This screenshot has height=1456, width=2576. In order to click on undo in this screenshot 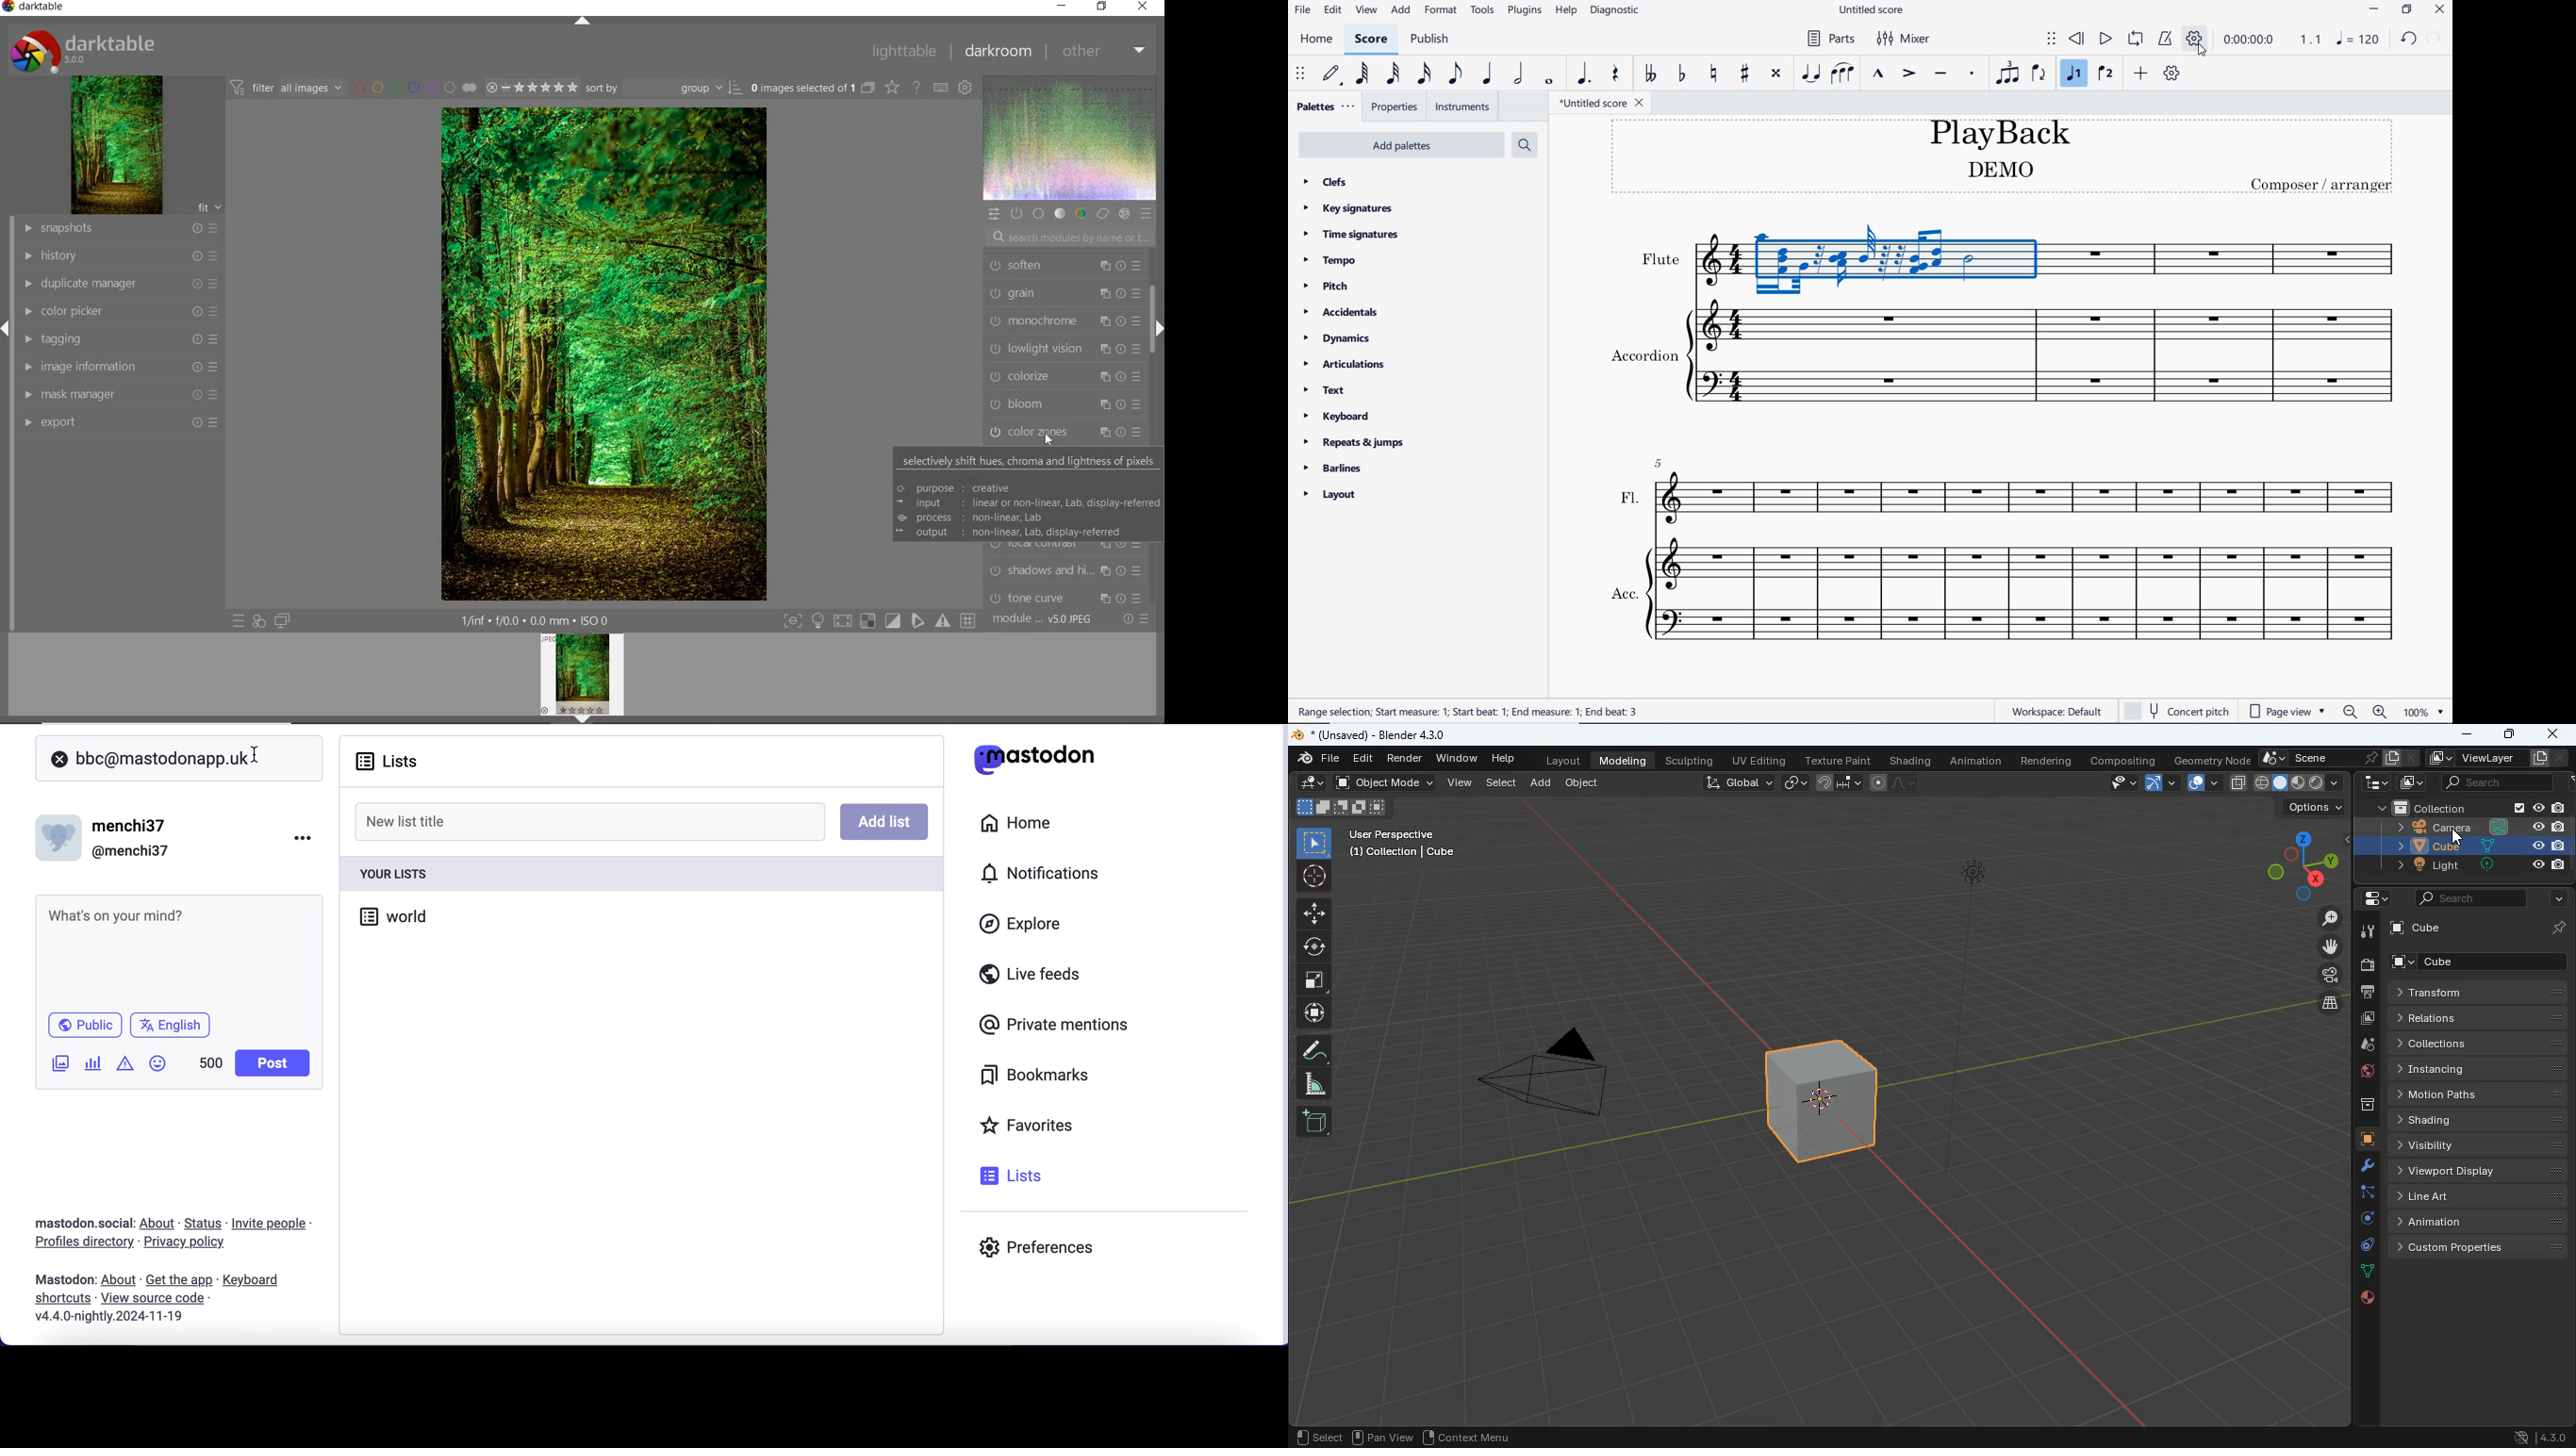, I will do `click(2409, 40)`.